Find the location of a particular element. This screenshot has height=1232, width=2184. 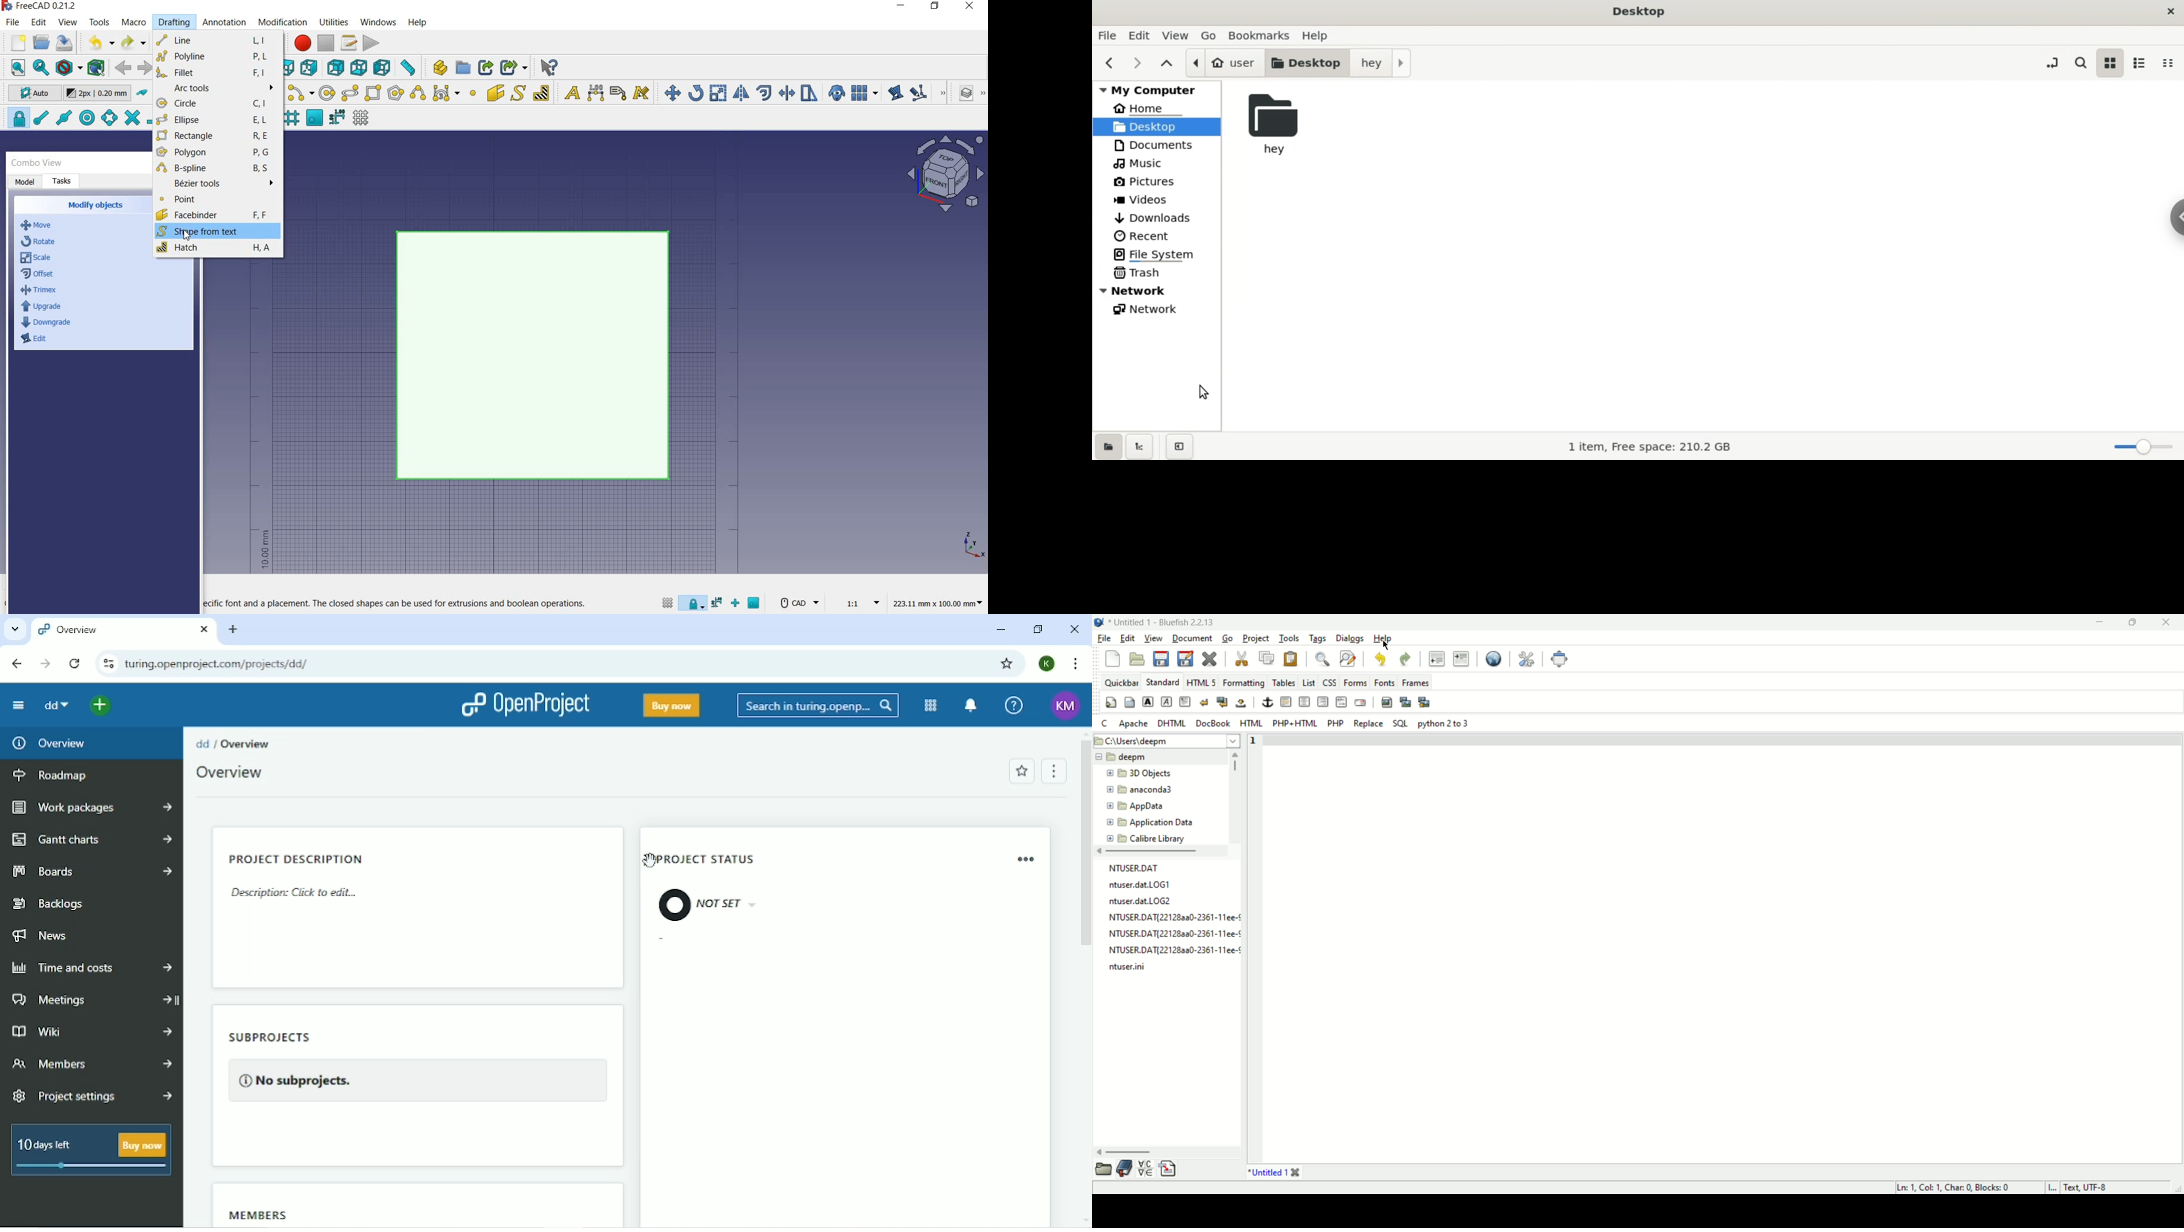

execute macro is located at coordinates (372, 43).